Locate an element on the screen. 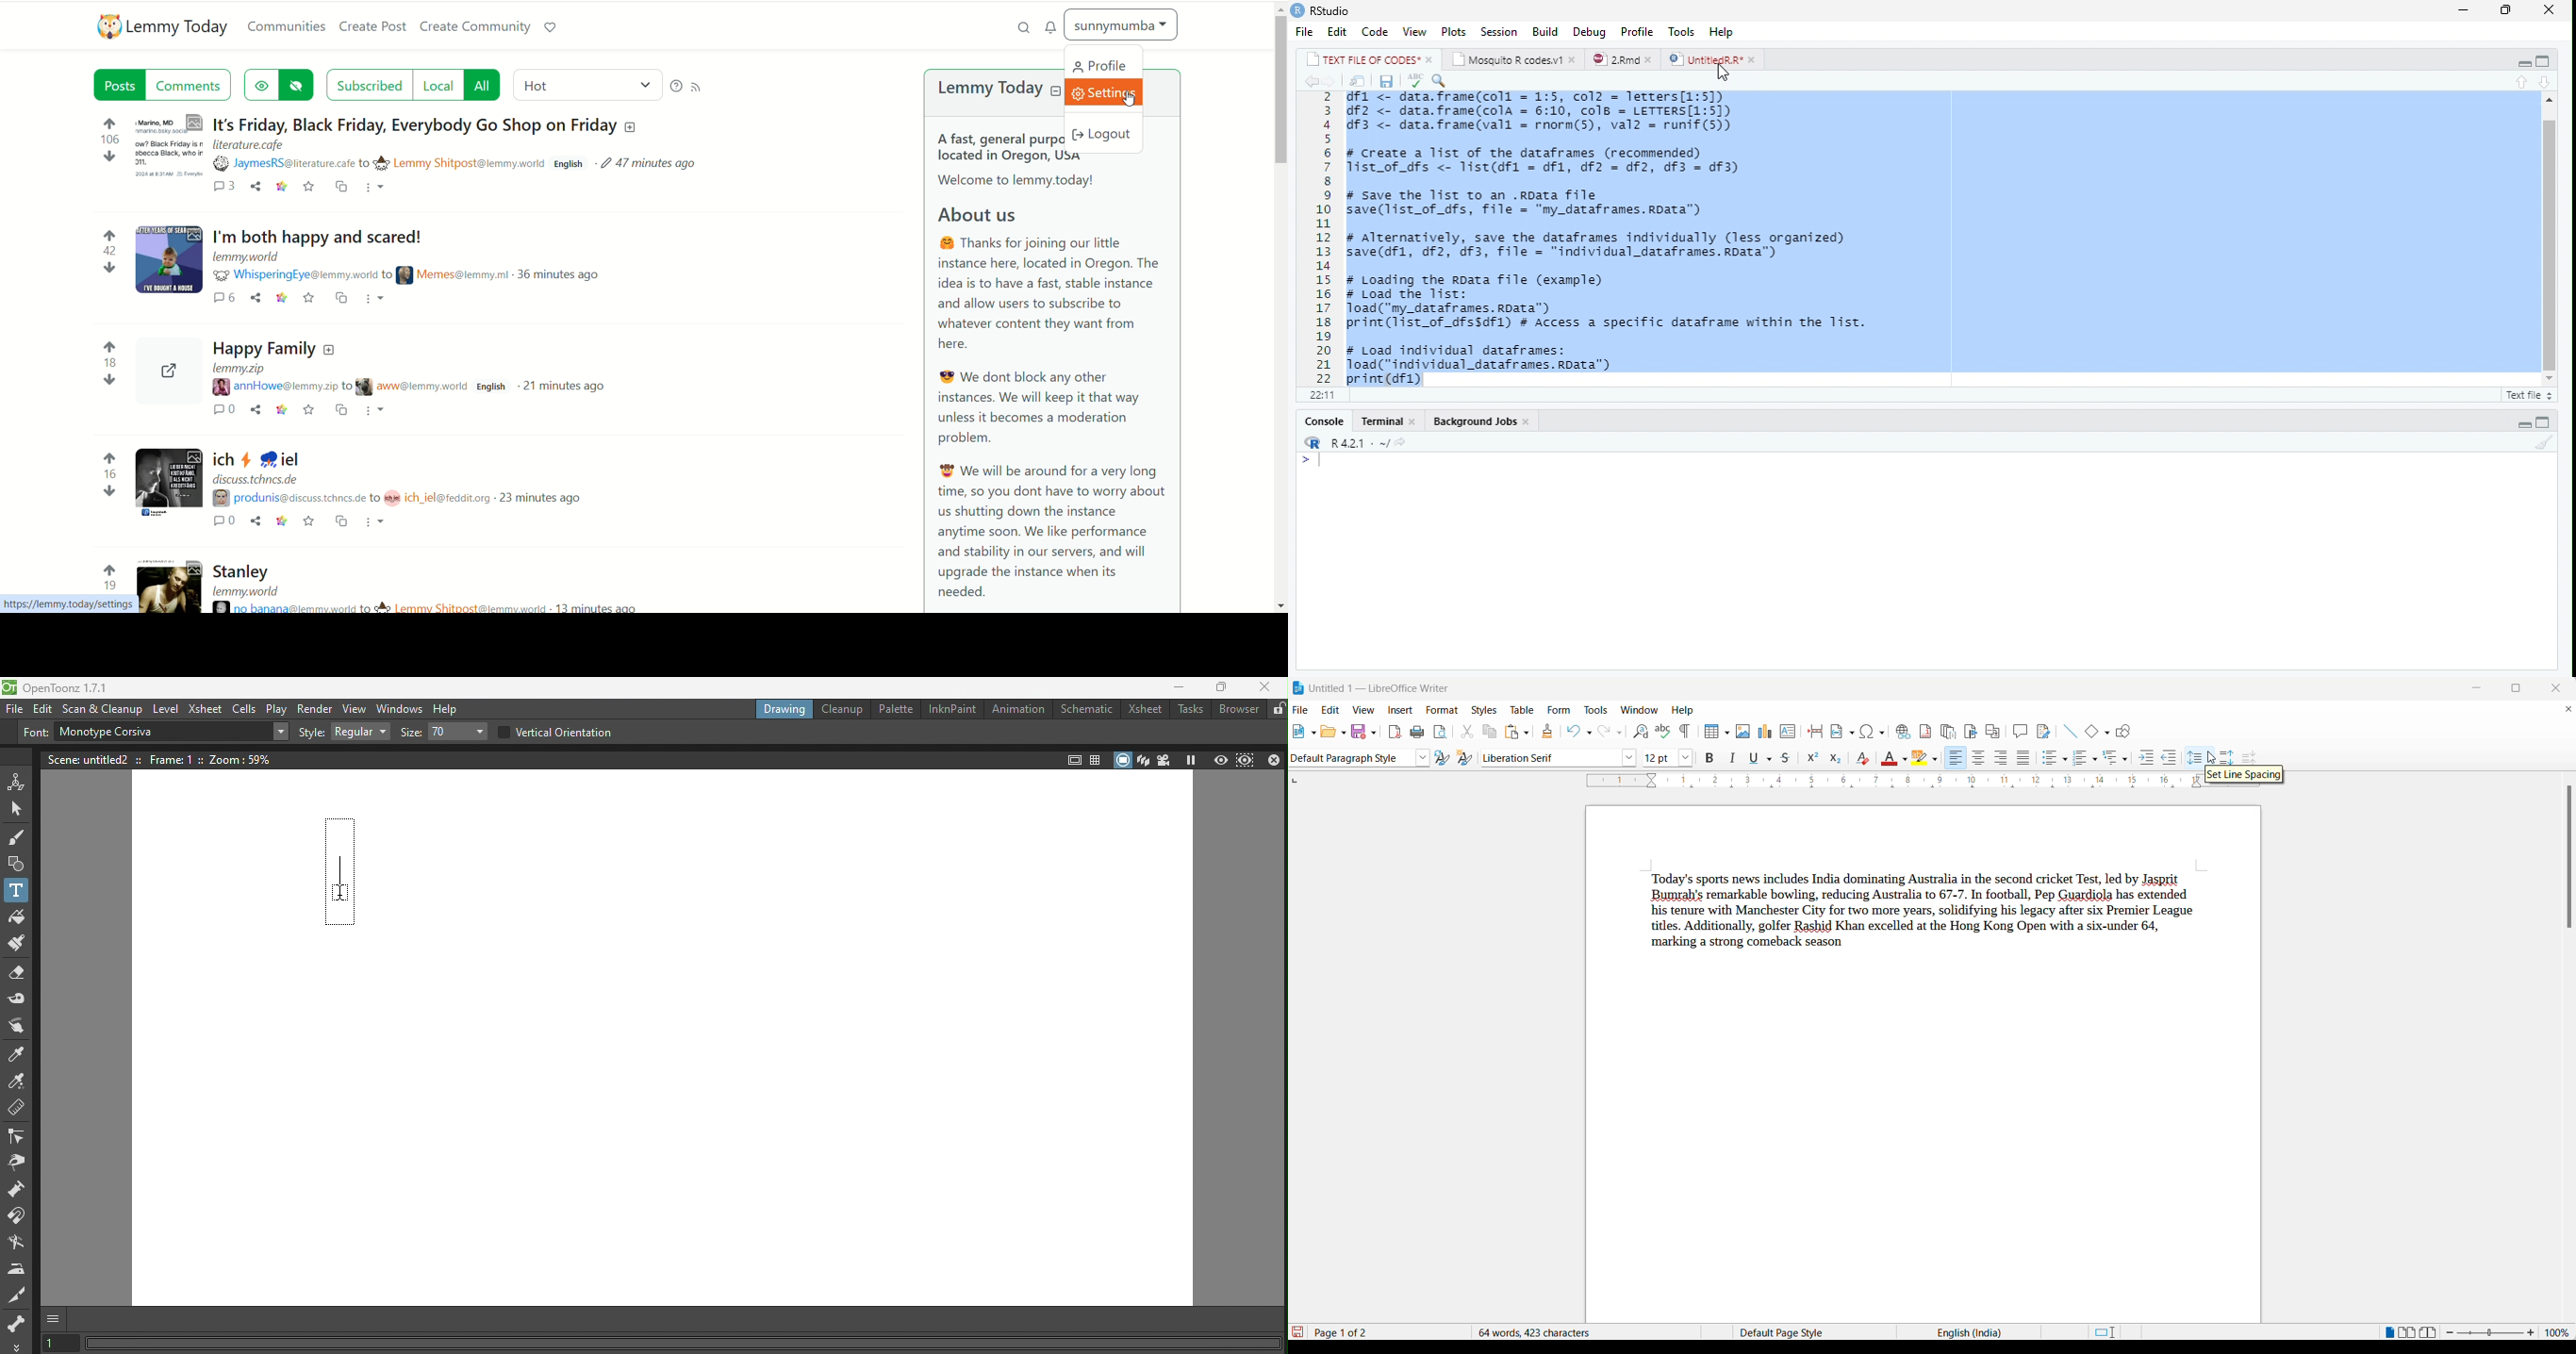  all is located at coordinates (484, 84).